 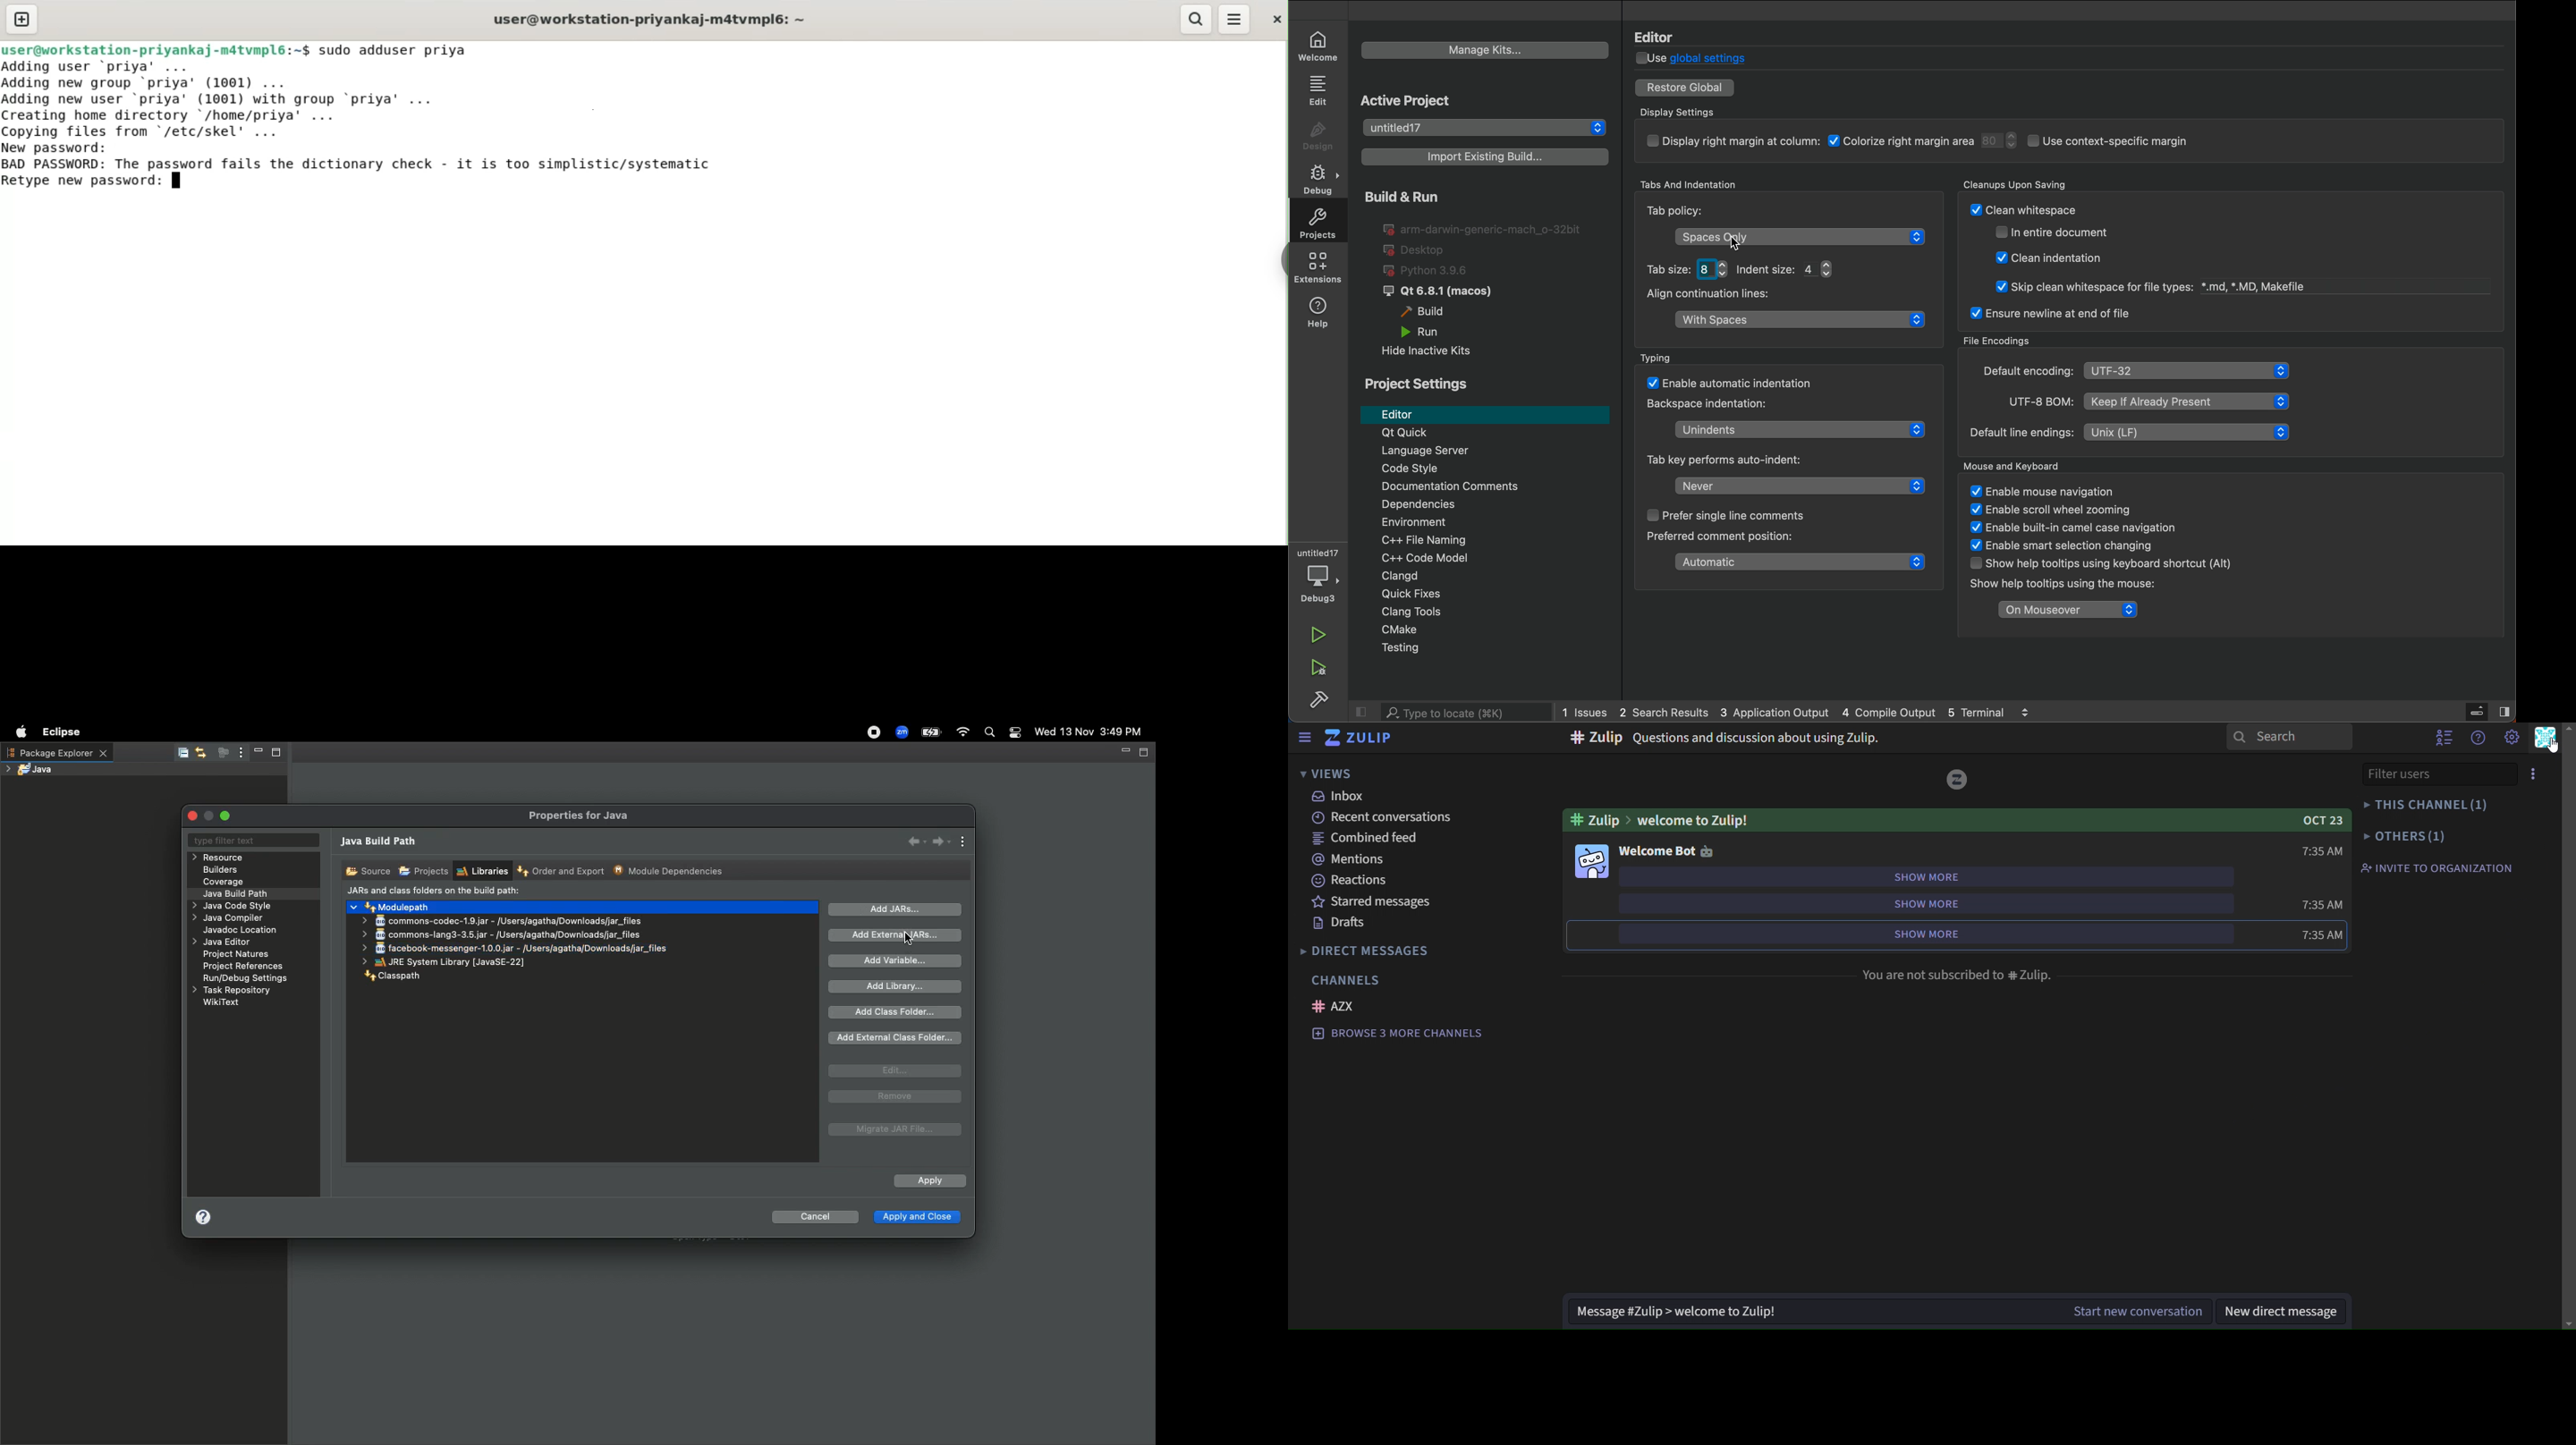 I want to click on welcome, so click(x=1320, y=46).